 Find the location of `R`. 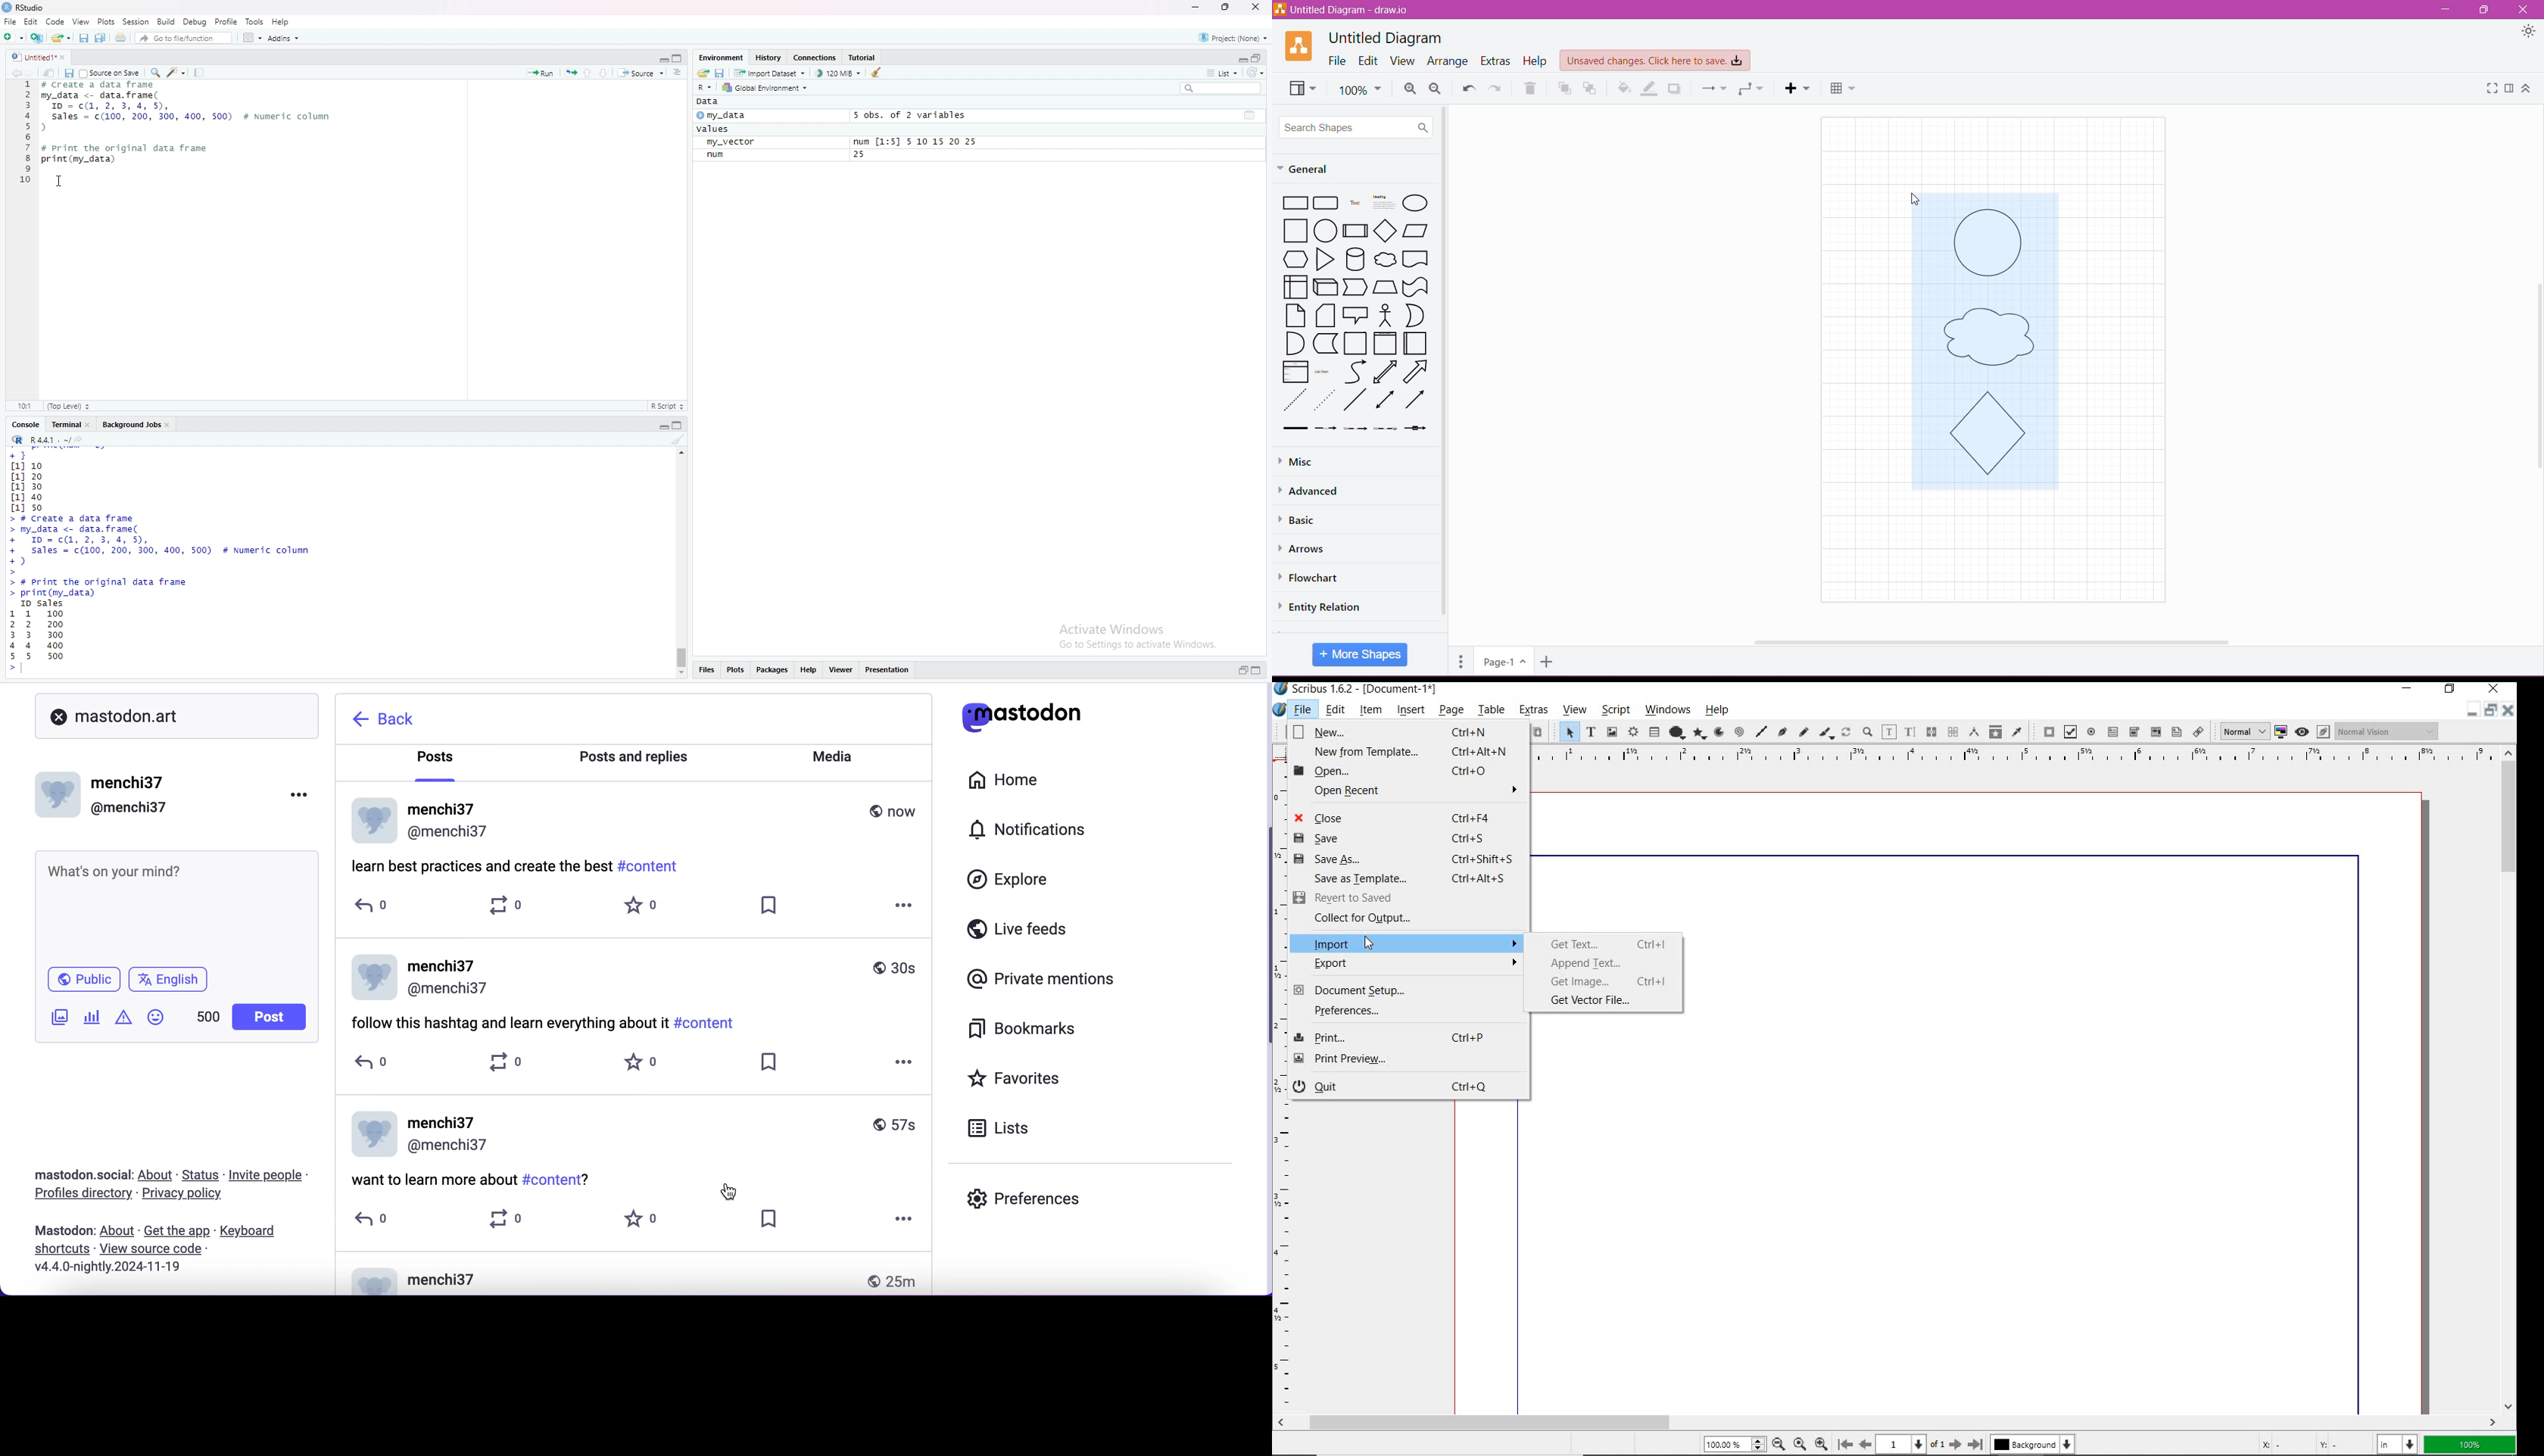

R is located at coordinates (17, 441).